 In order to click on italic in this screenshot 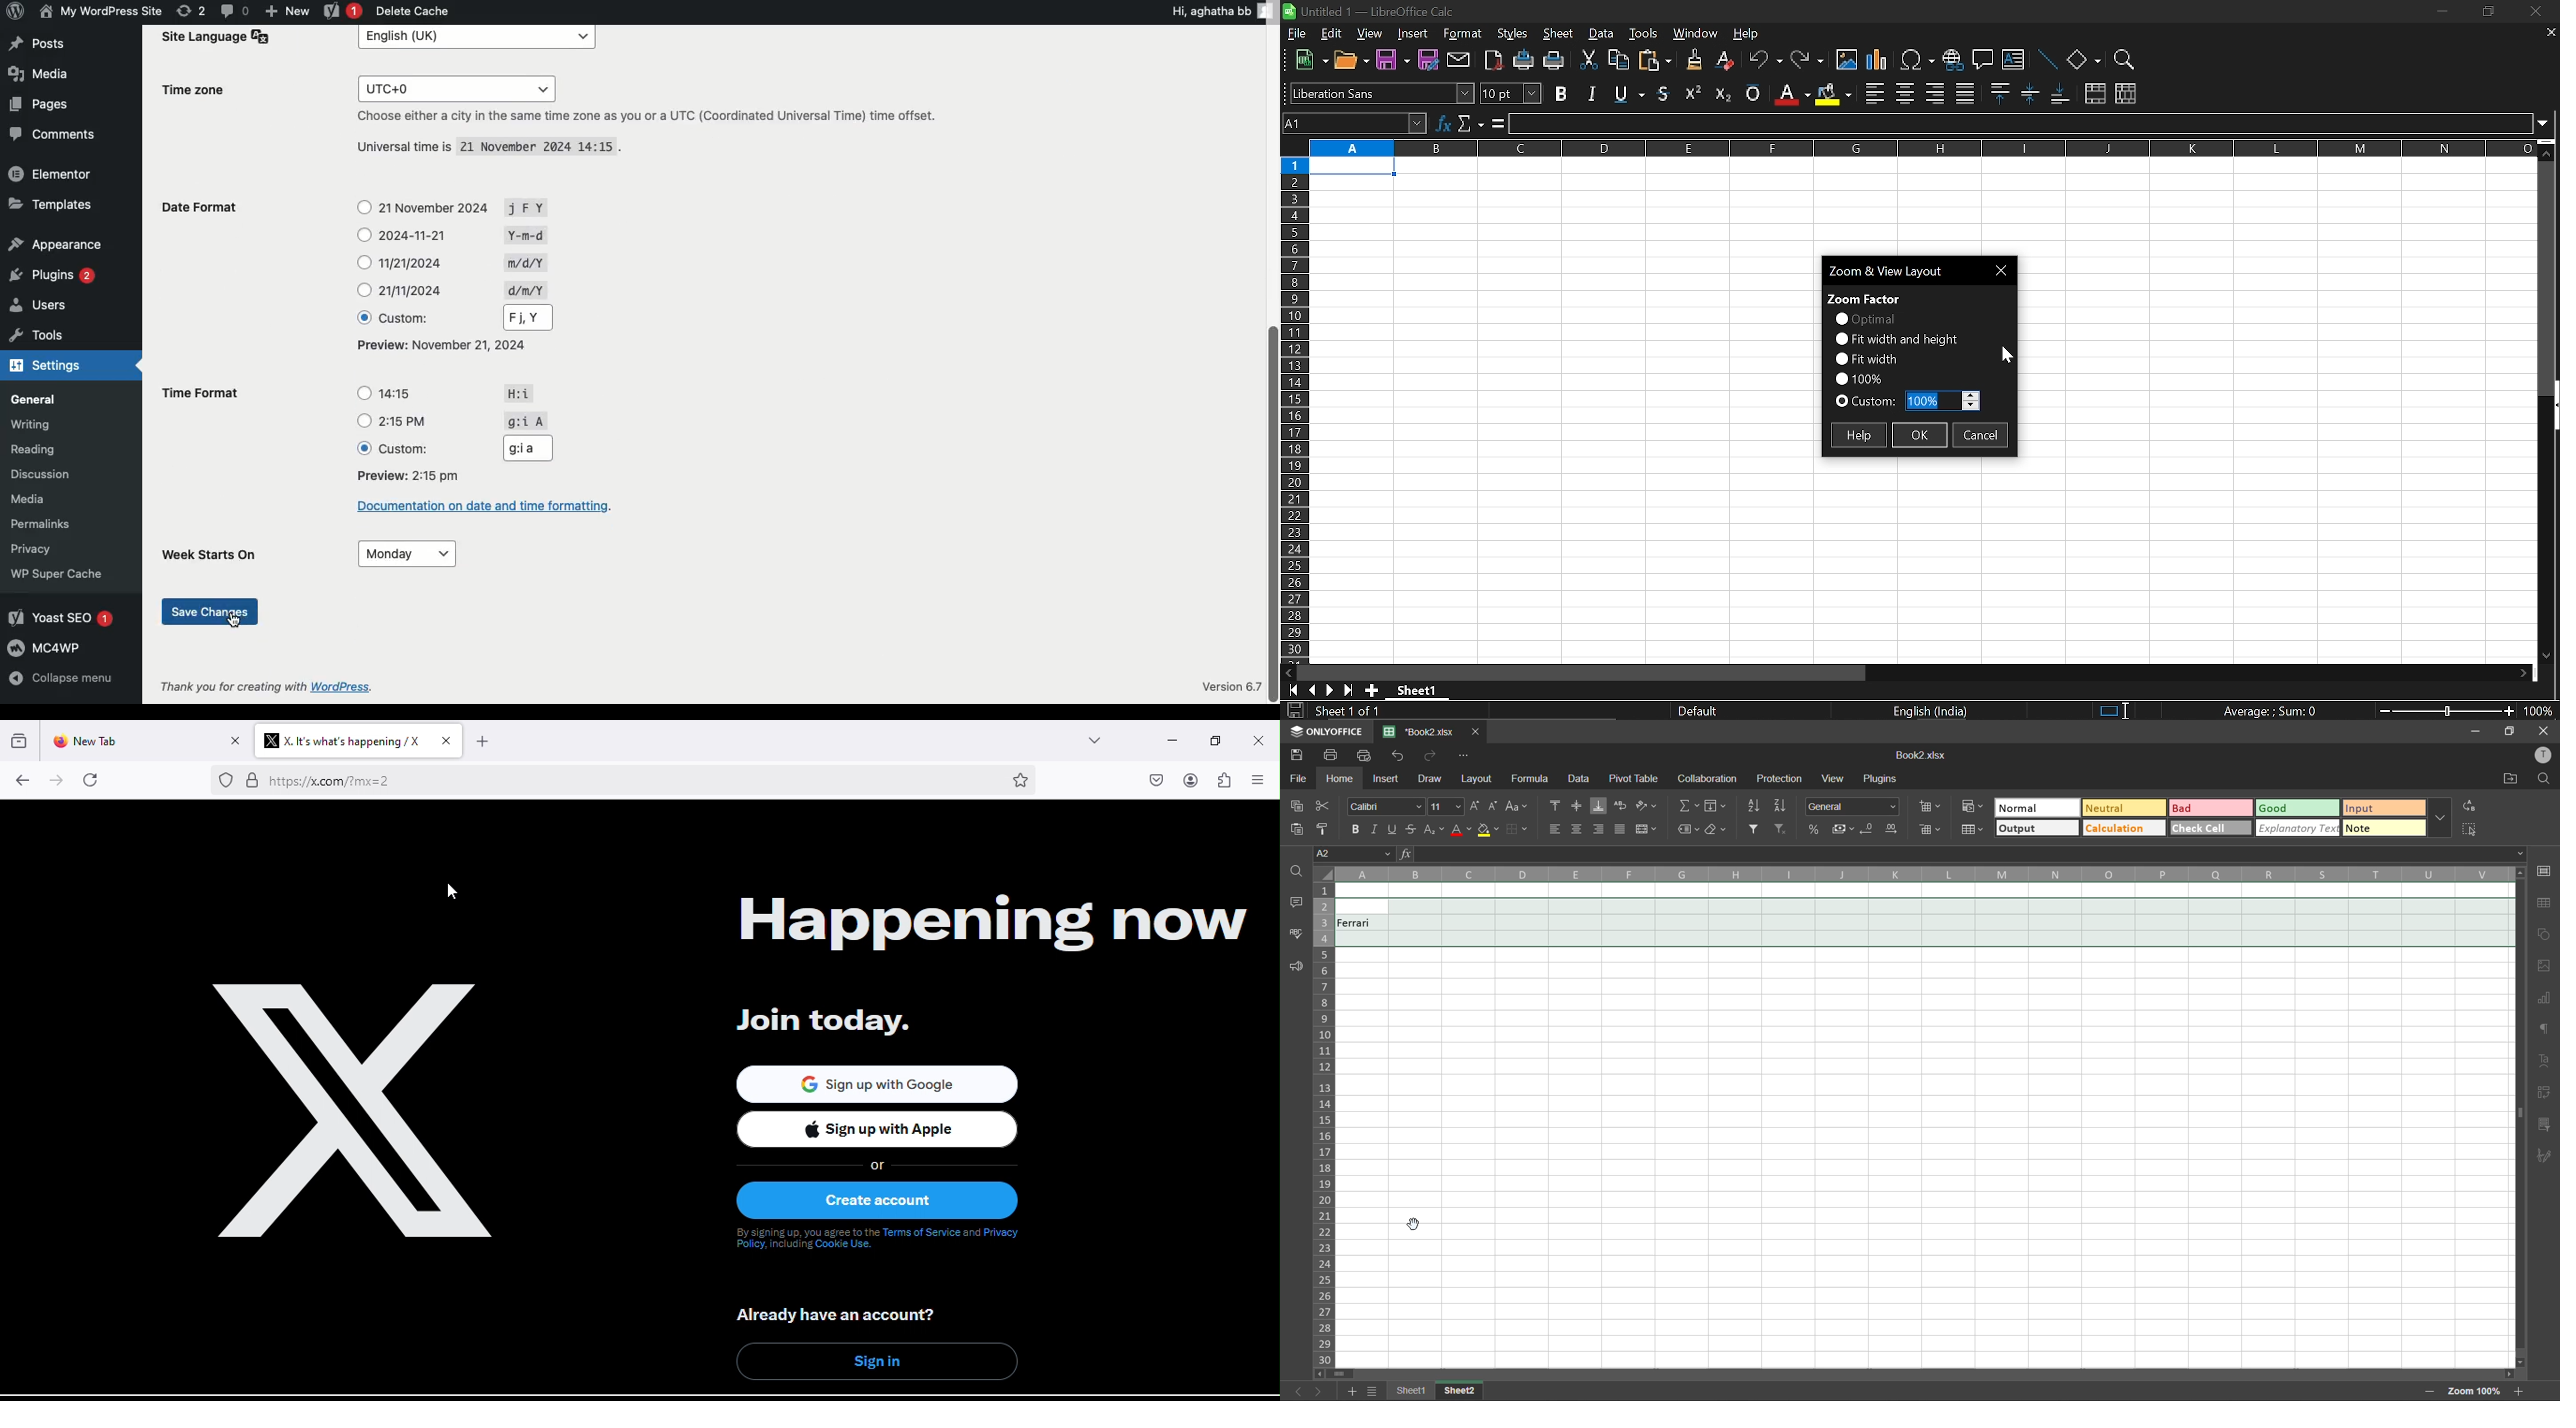, I will do `click(1592, 93)`.